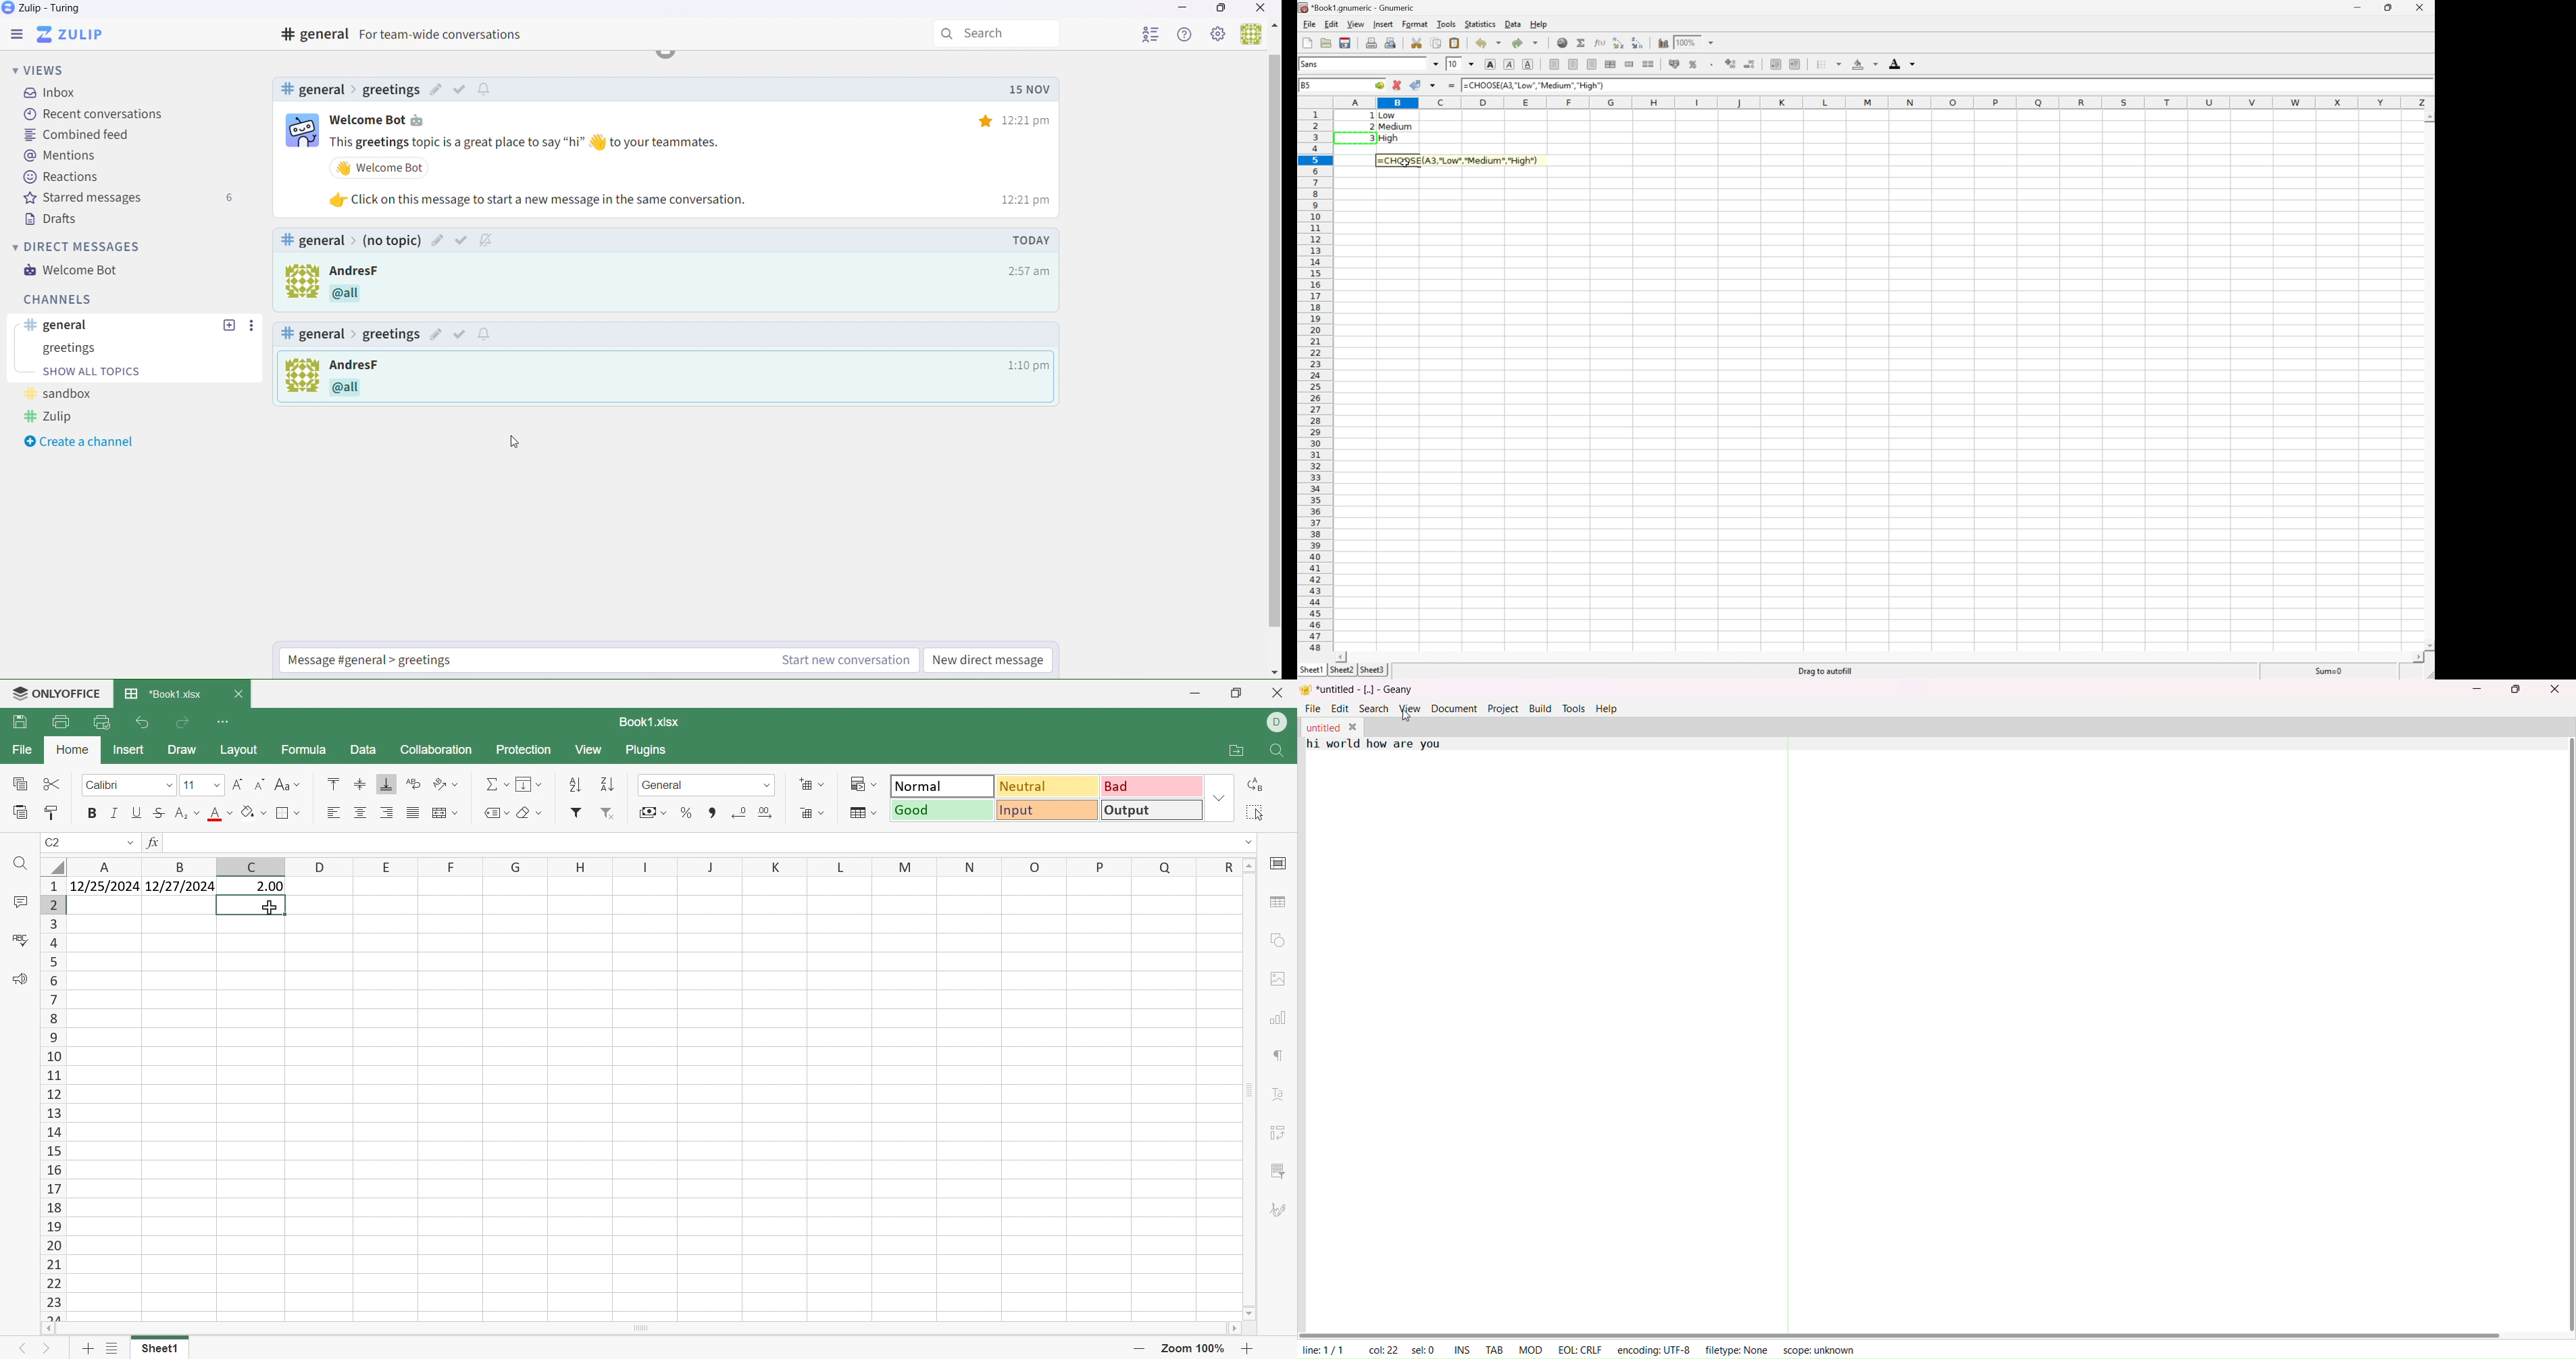  I want to click on Increase the number of Decimals displayed, so click(1731, 64).